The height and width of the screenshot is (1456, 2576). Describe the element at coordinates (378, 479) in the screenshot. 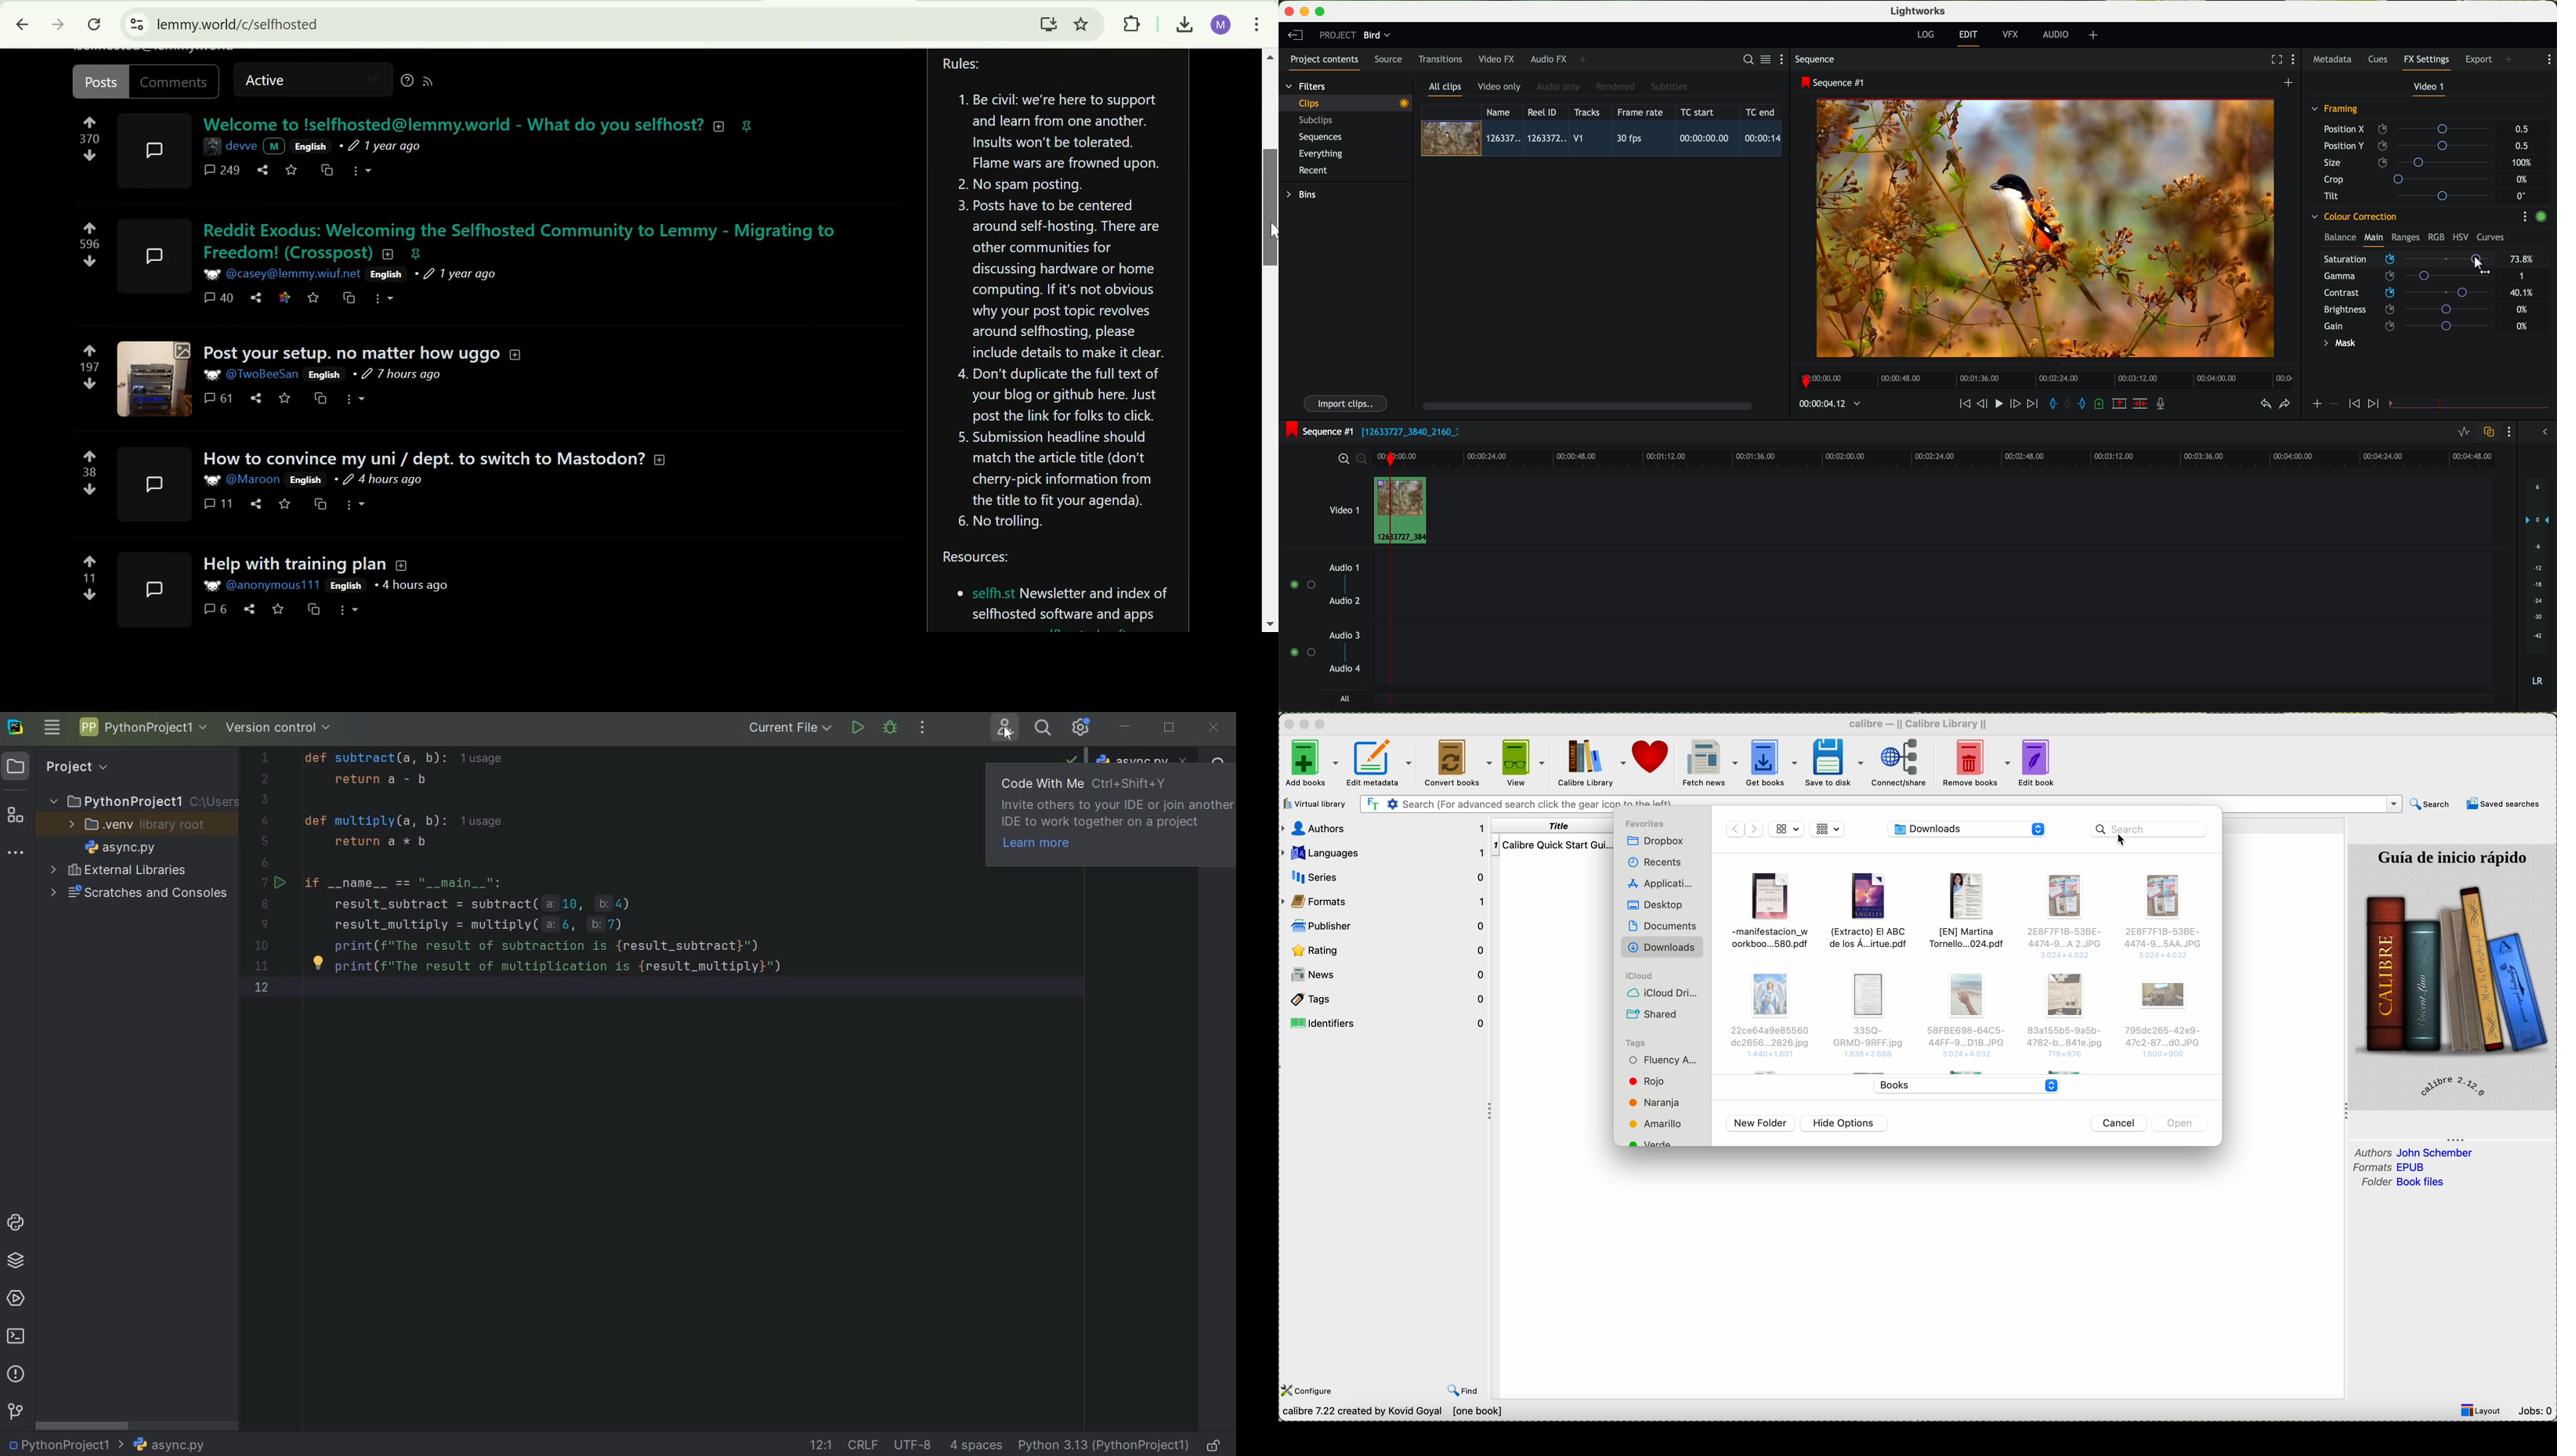

I see `4 hours ago` at that location.